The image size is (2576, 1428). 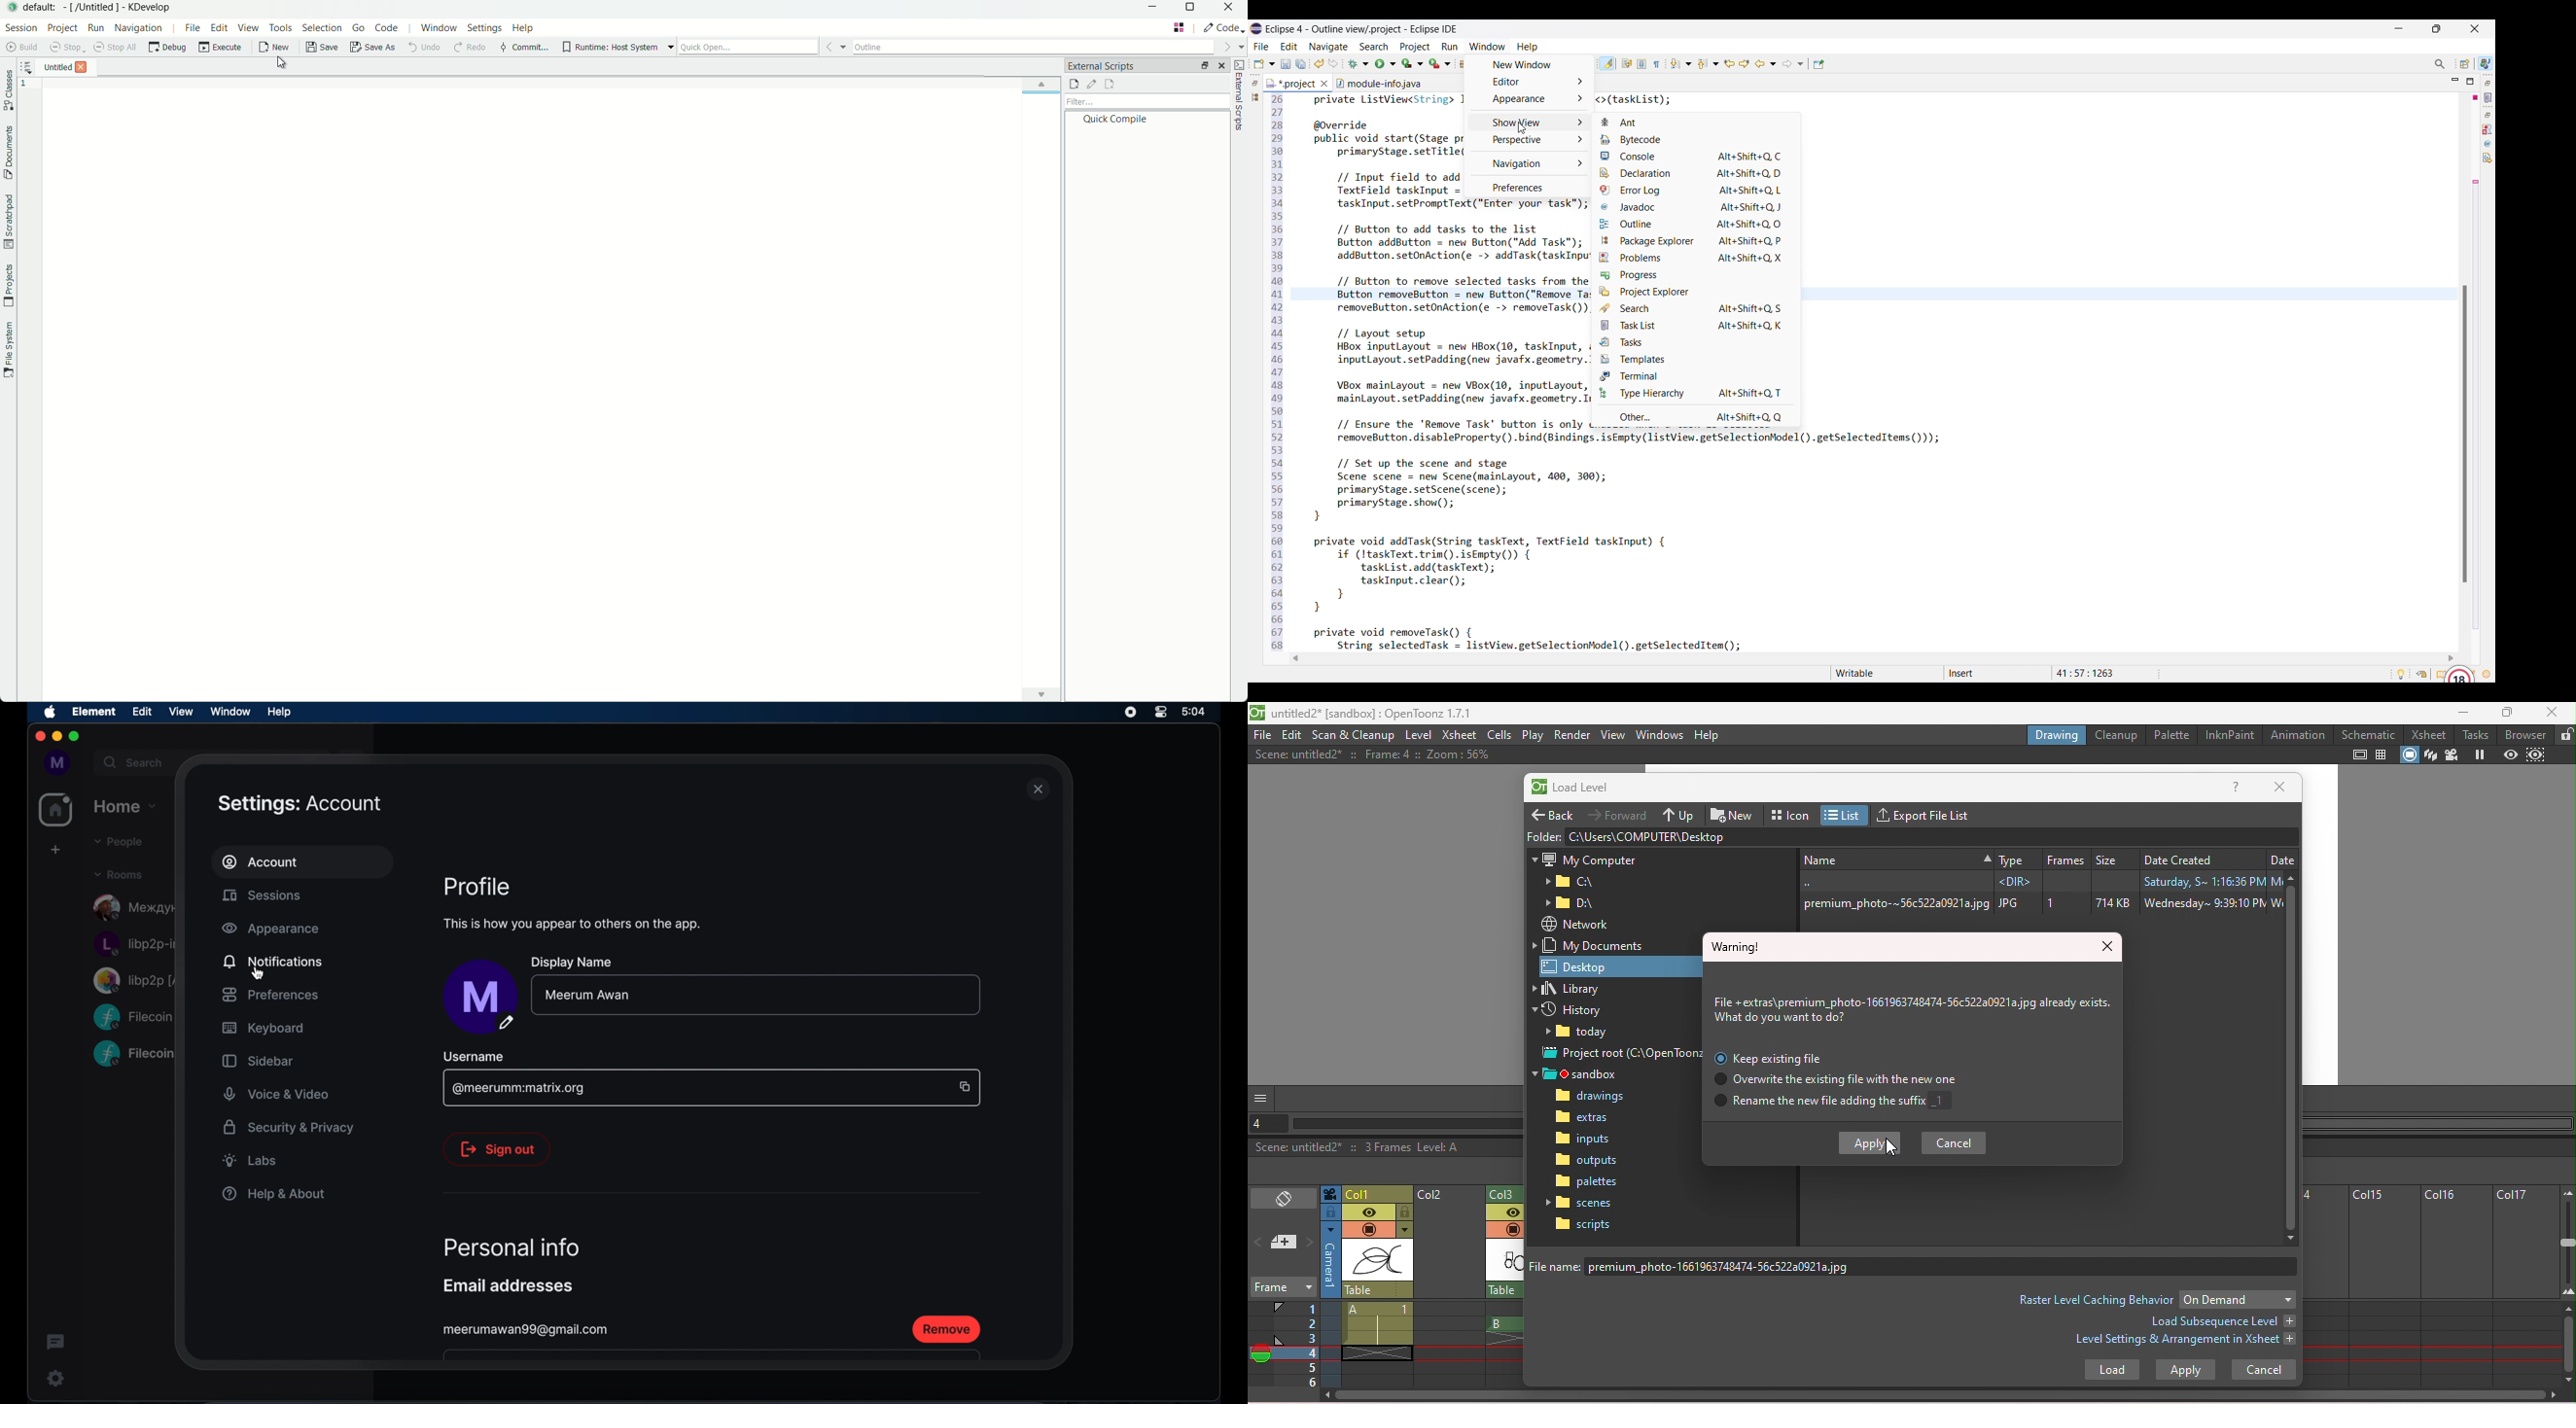 What do you see at coordinates (1583, 1224) in the screenshot?
I see `Scripts ` at bounding box center [1583, 1224].